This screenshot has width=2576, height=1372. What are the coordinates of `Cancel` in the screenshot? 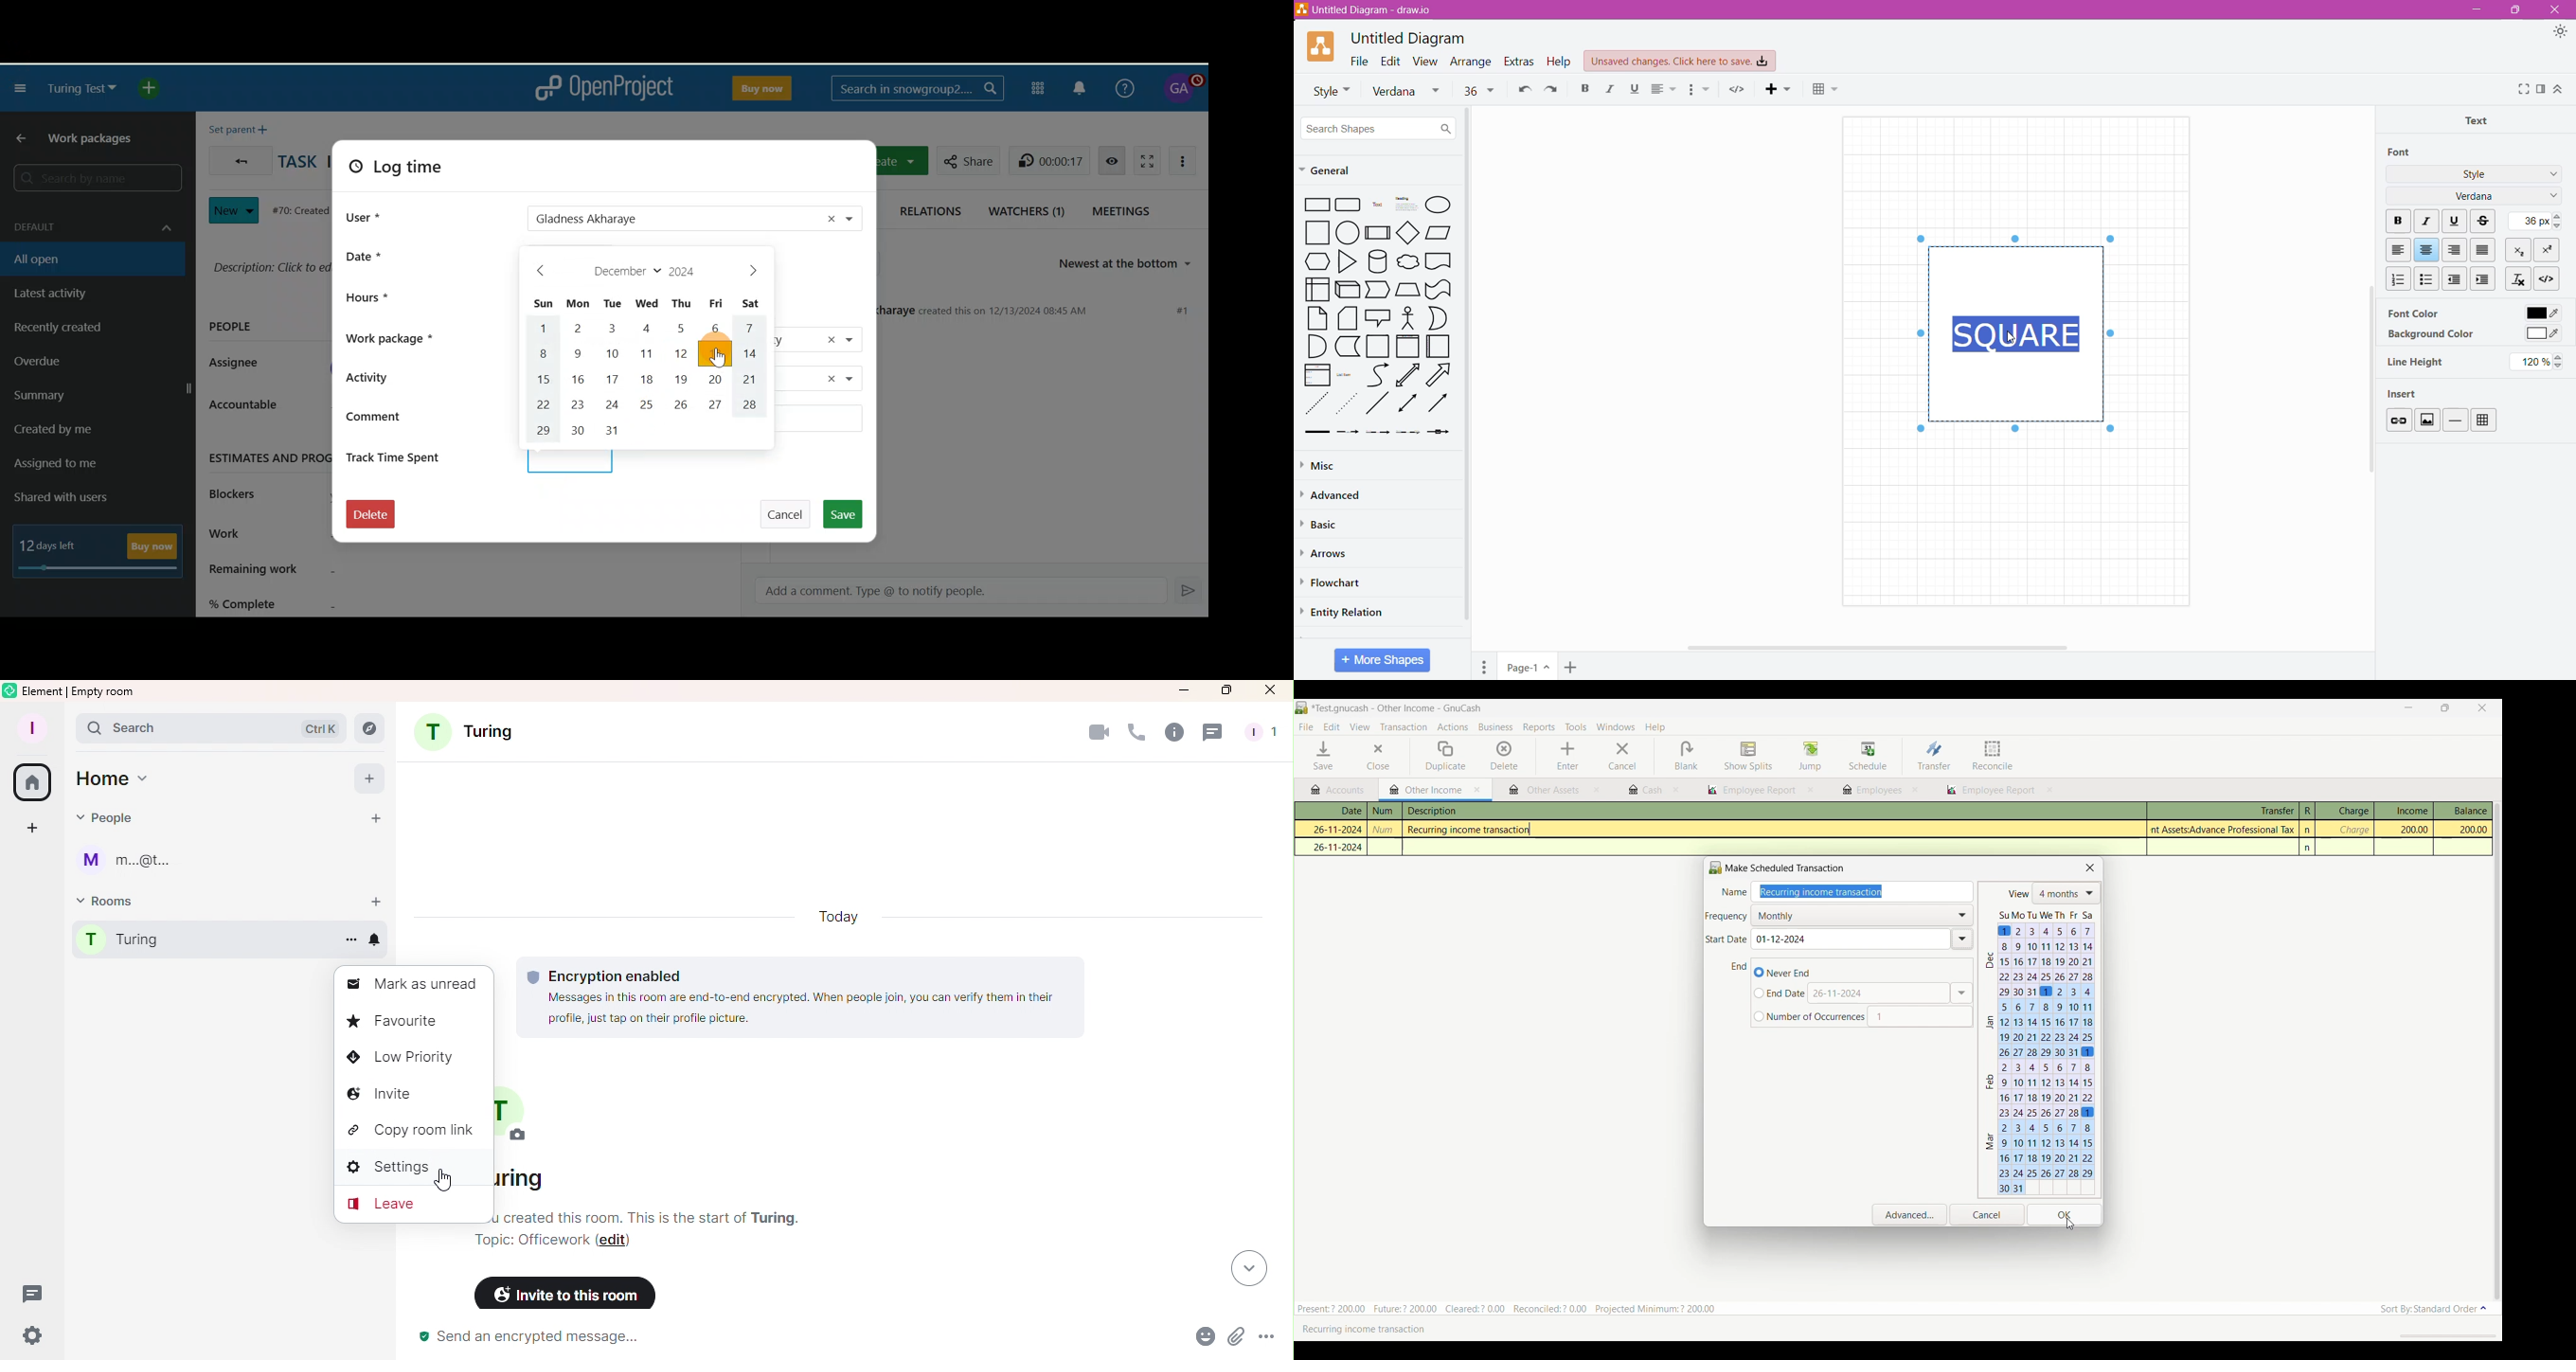 It's located at (789, 509).